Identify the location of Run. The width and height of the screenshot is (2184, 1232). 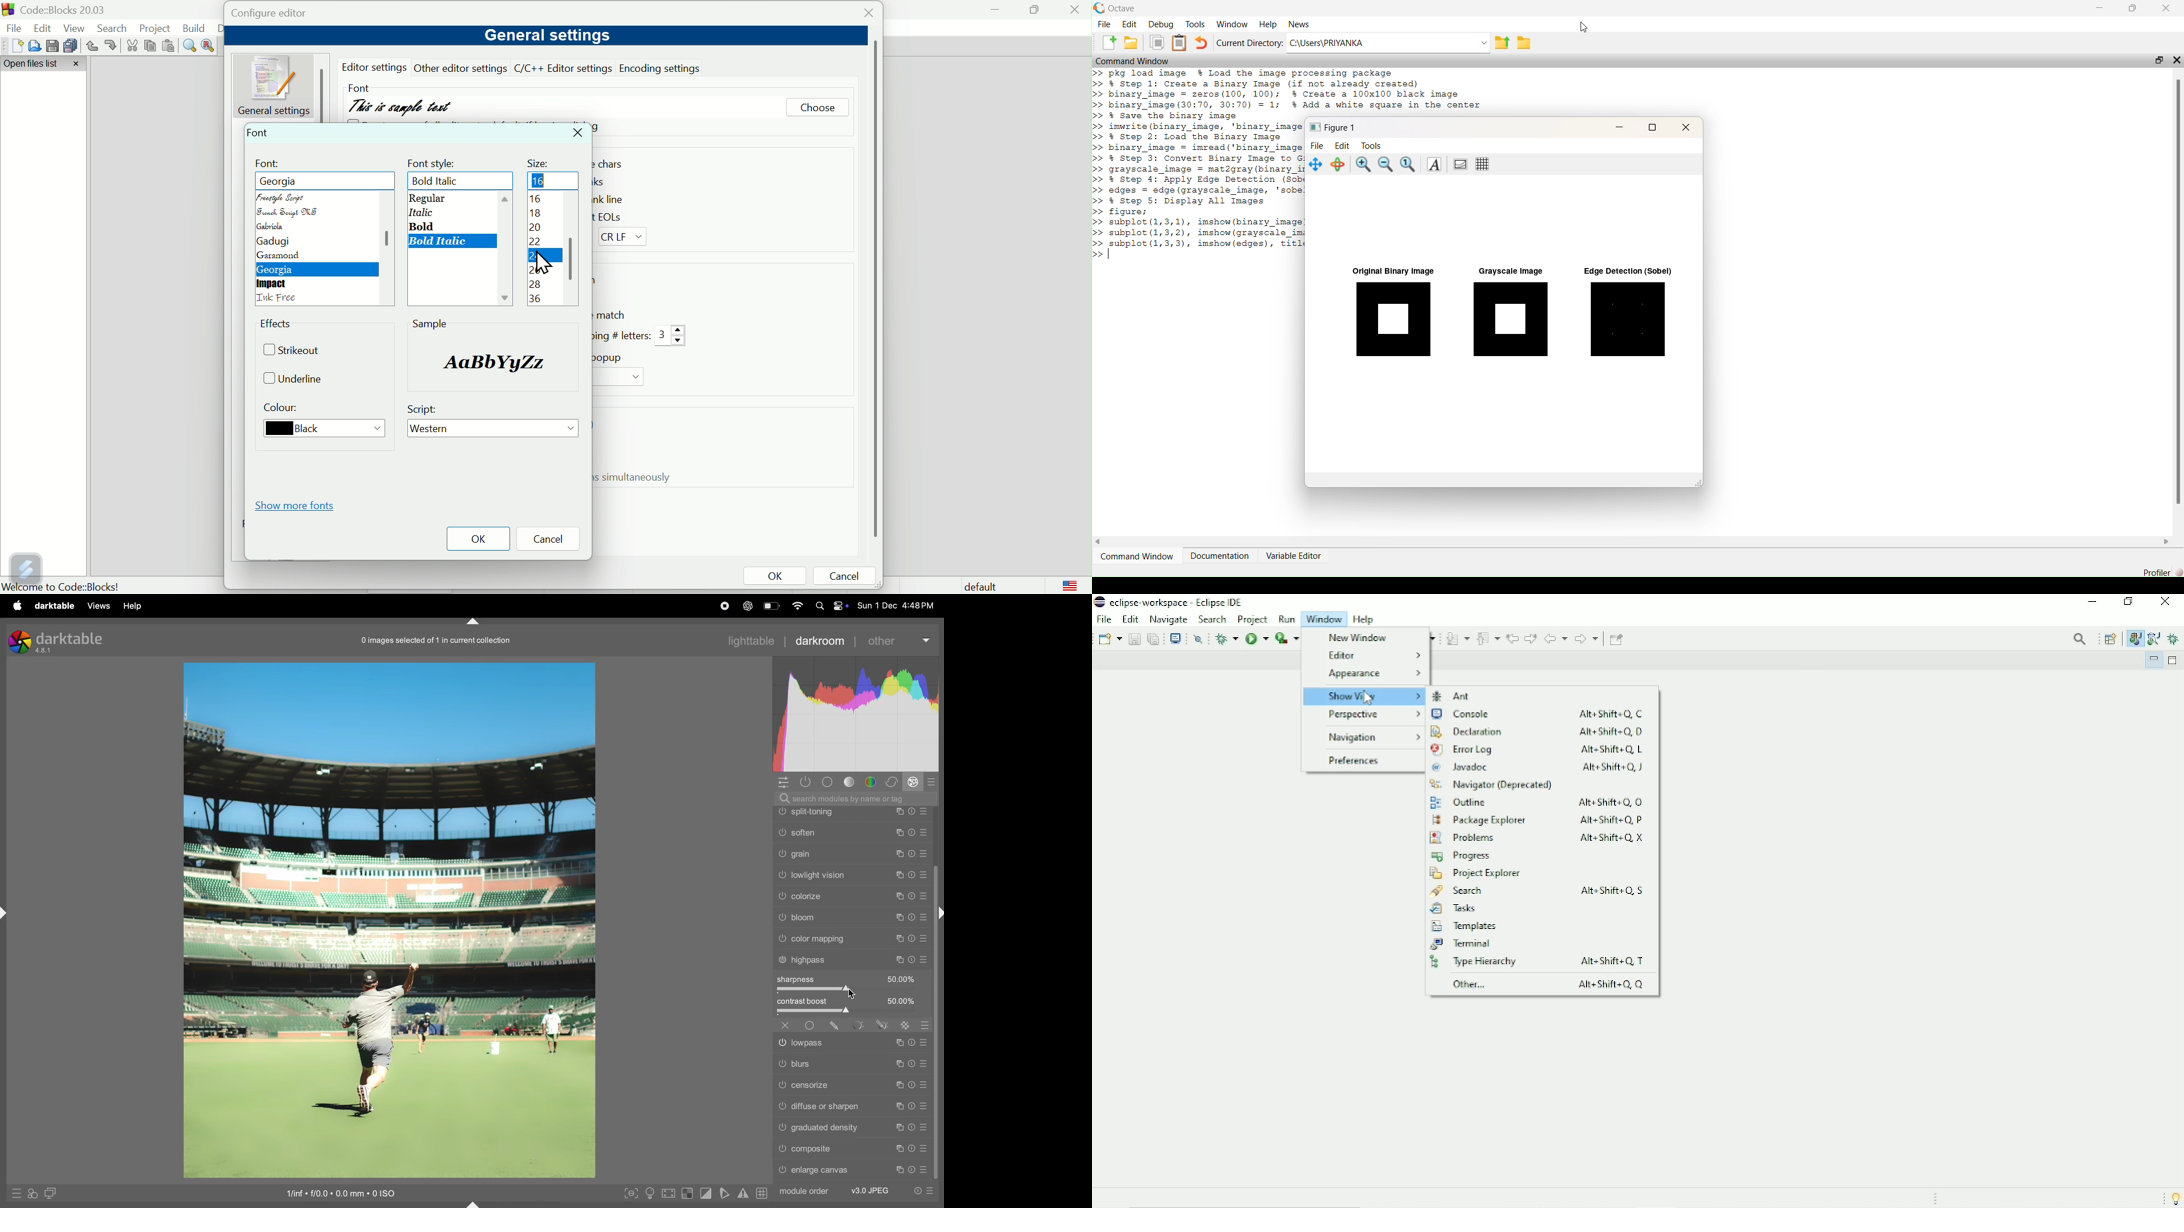
(1286, 619).